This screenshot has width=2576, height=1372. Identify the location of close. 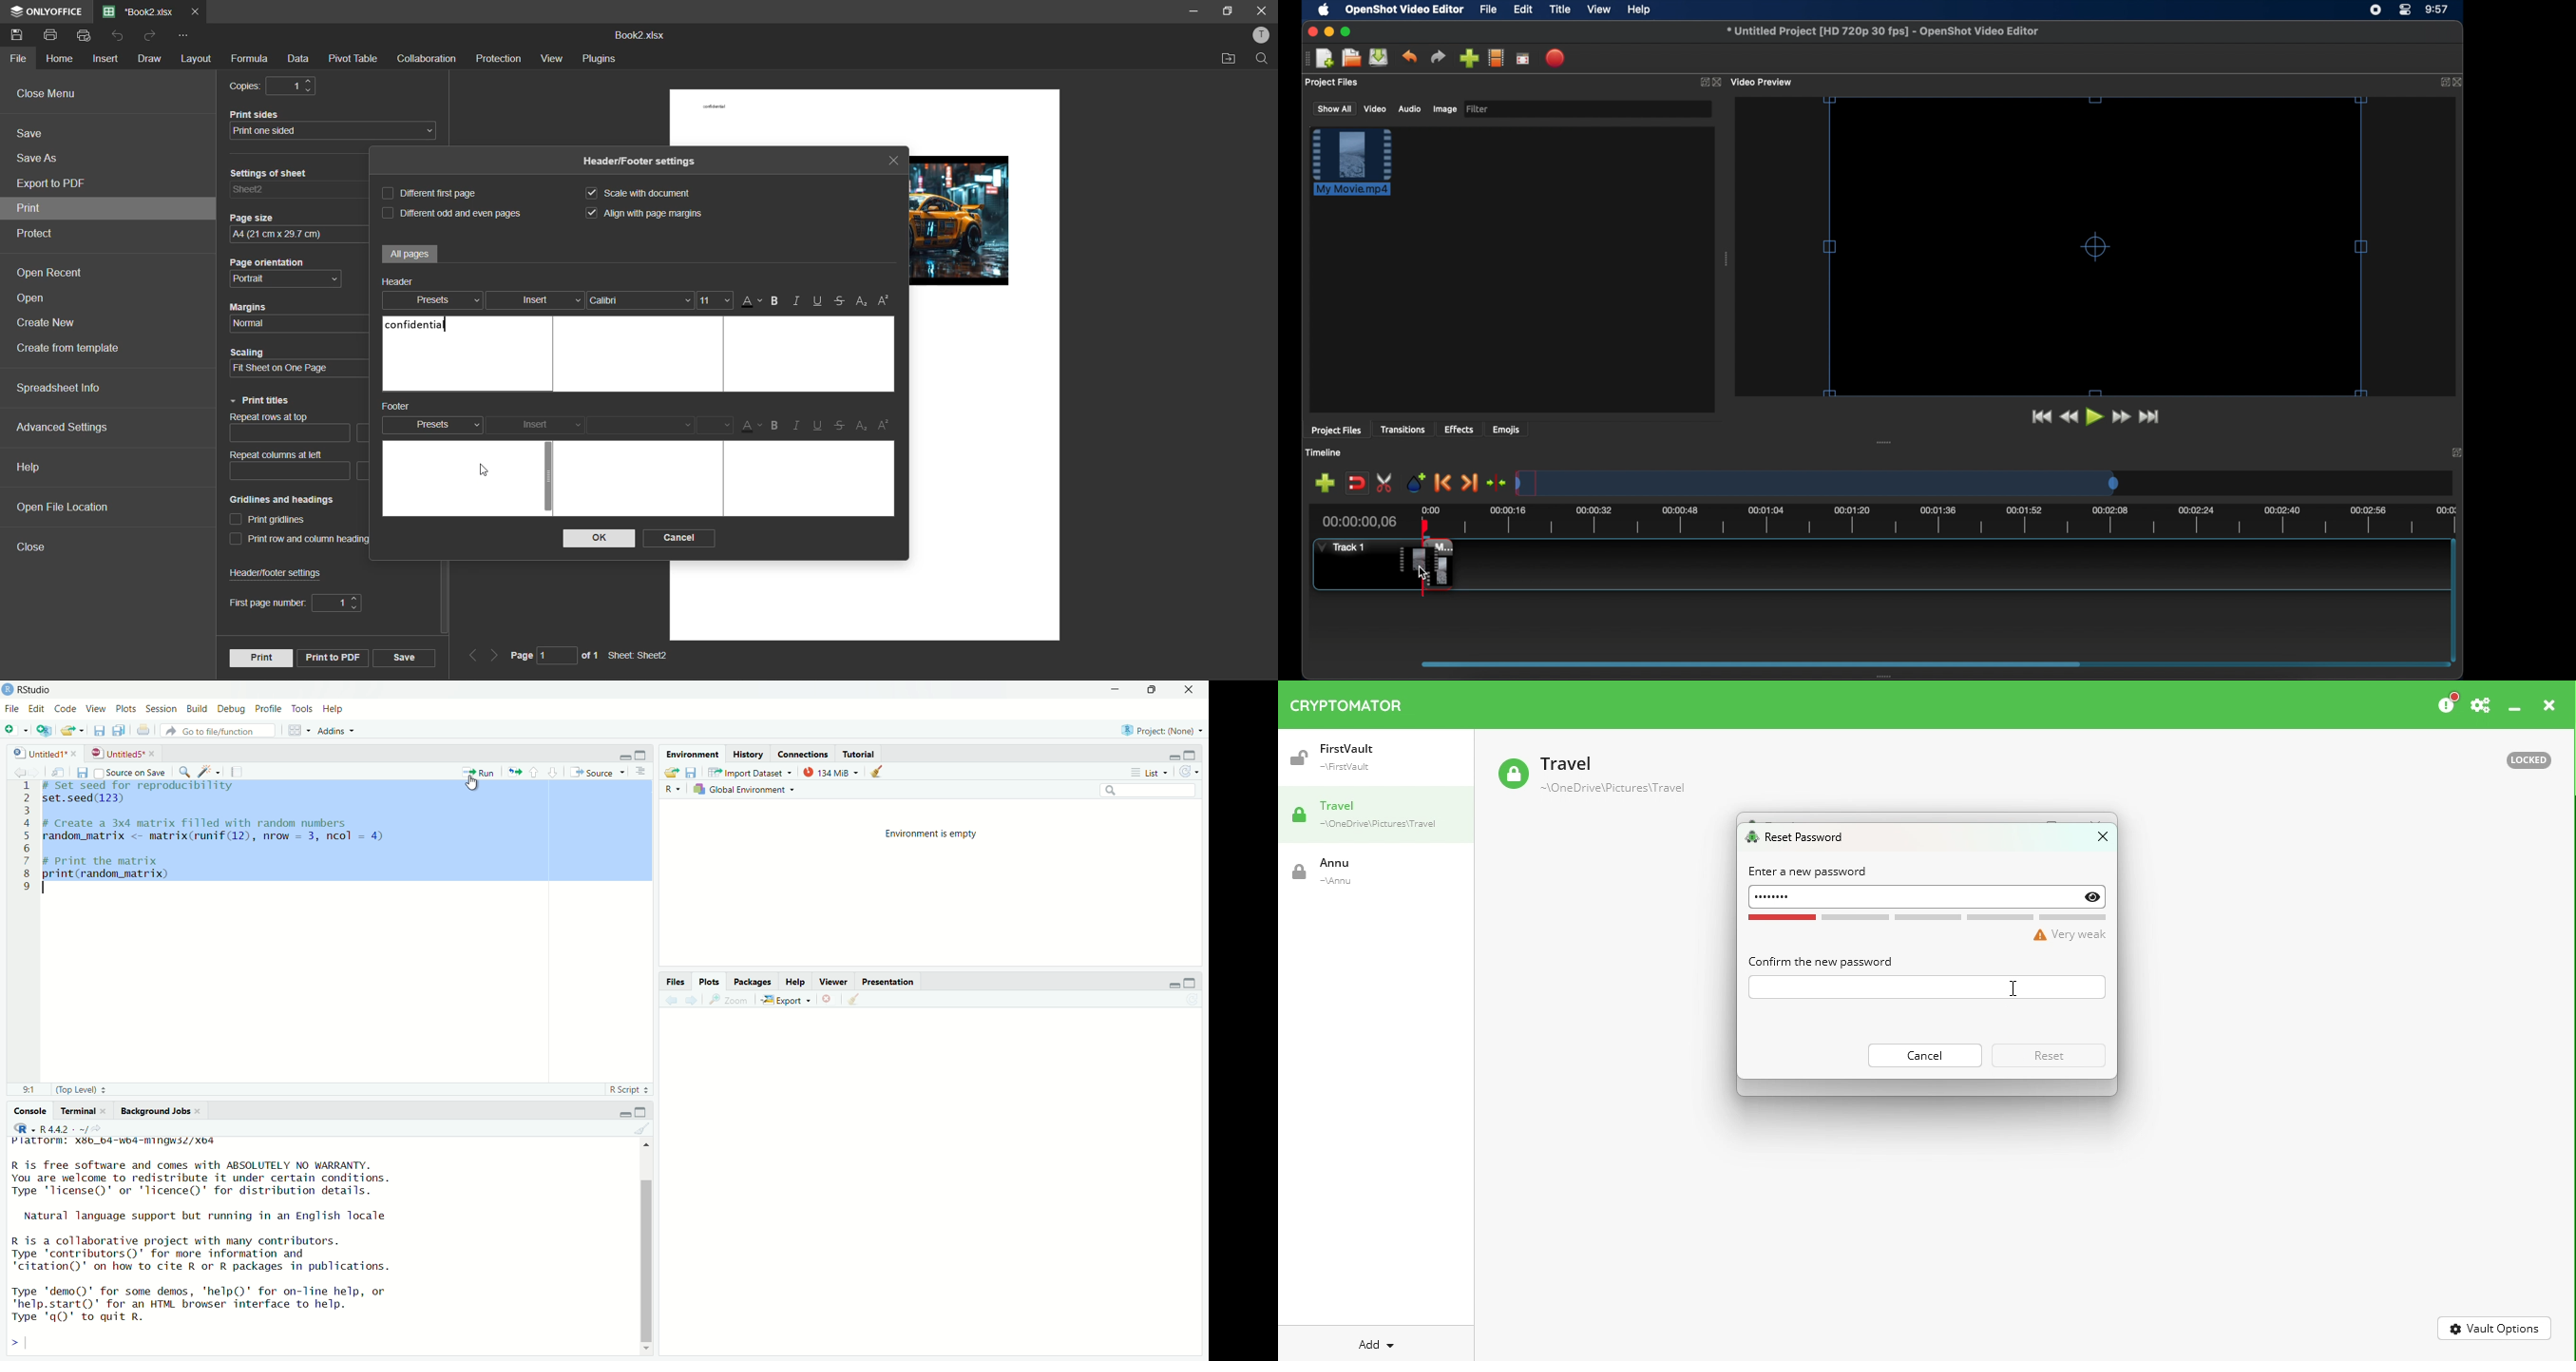
(2460, 82).